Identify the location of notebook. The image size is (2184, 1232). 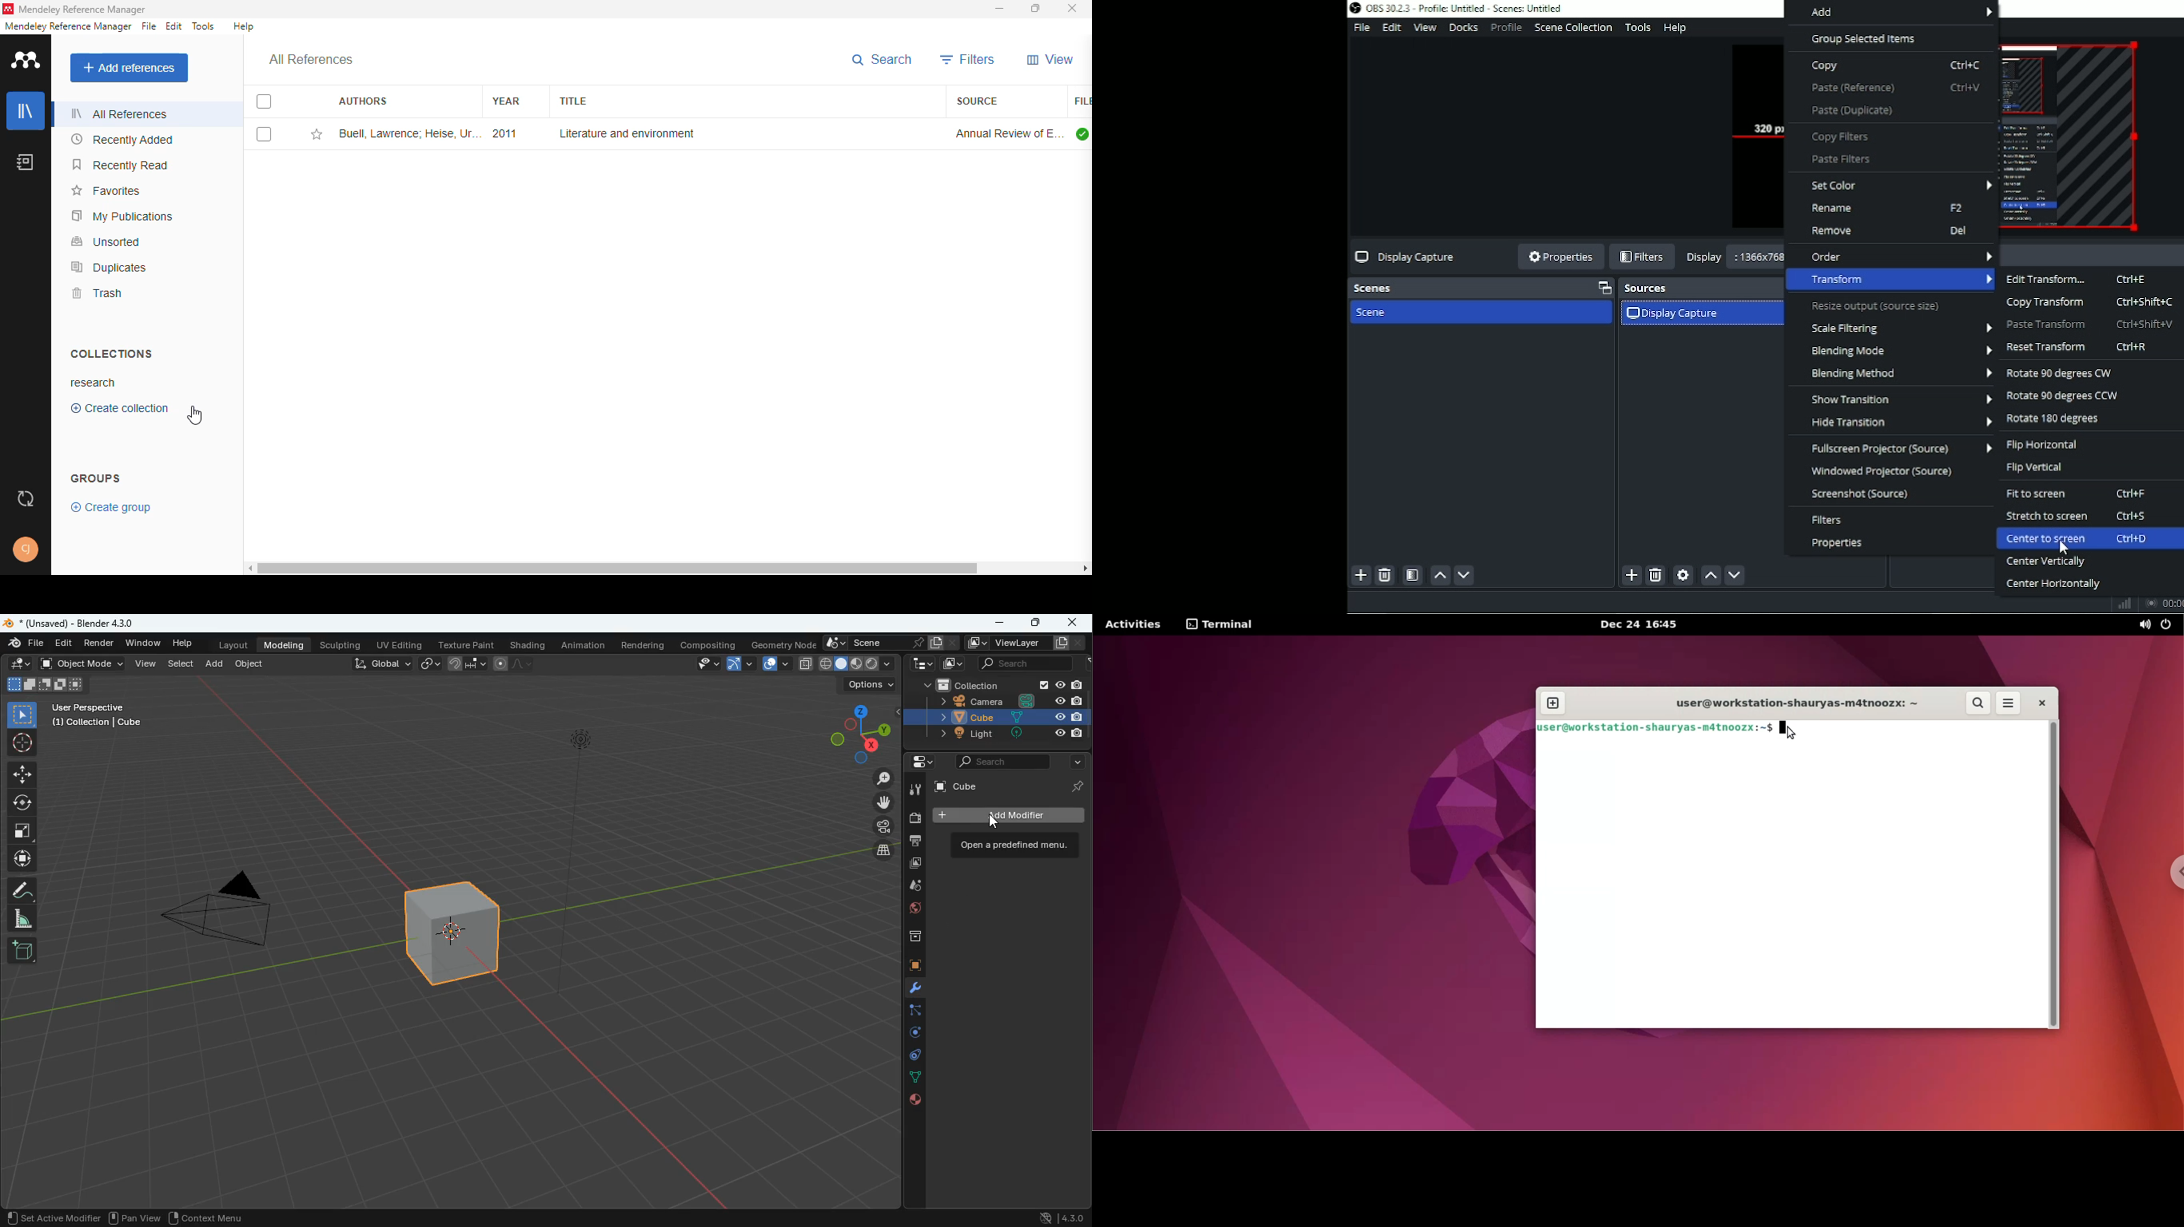
(25, 162).